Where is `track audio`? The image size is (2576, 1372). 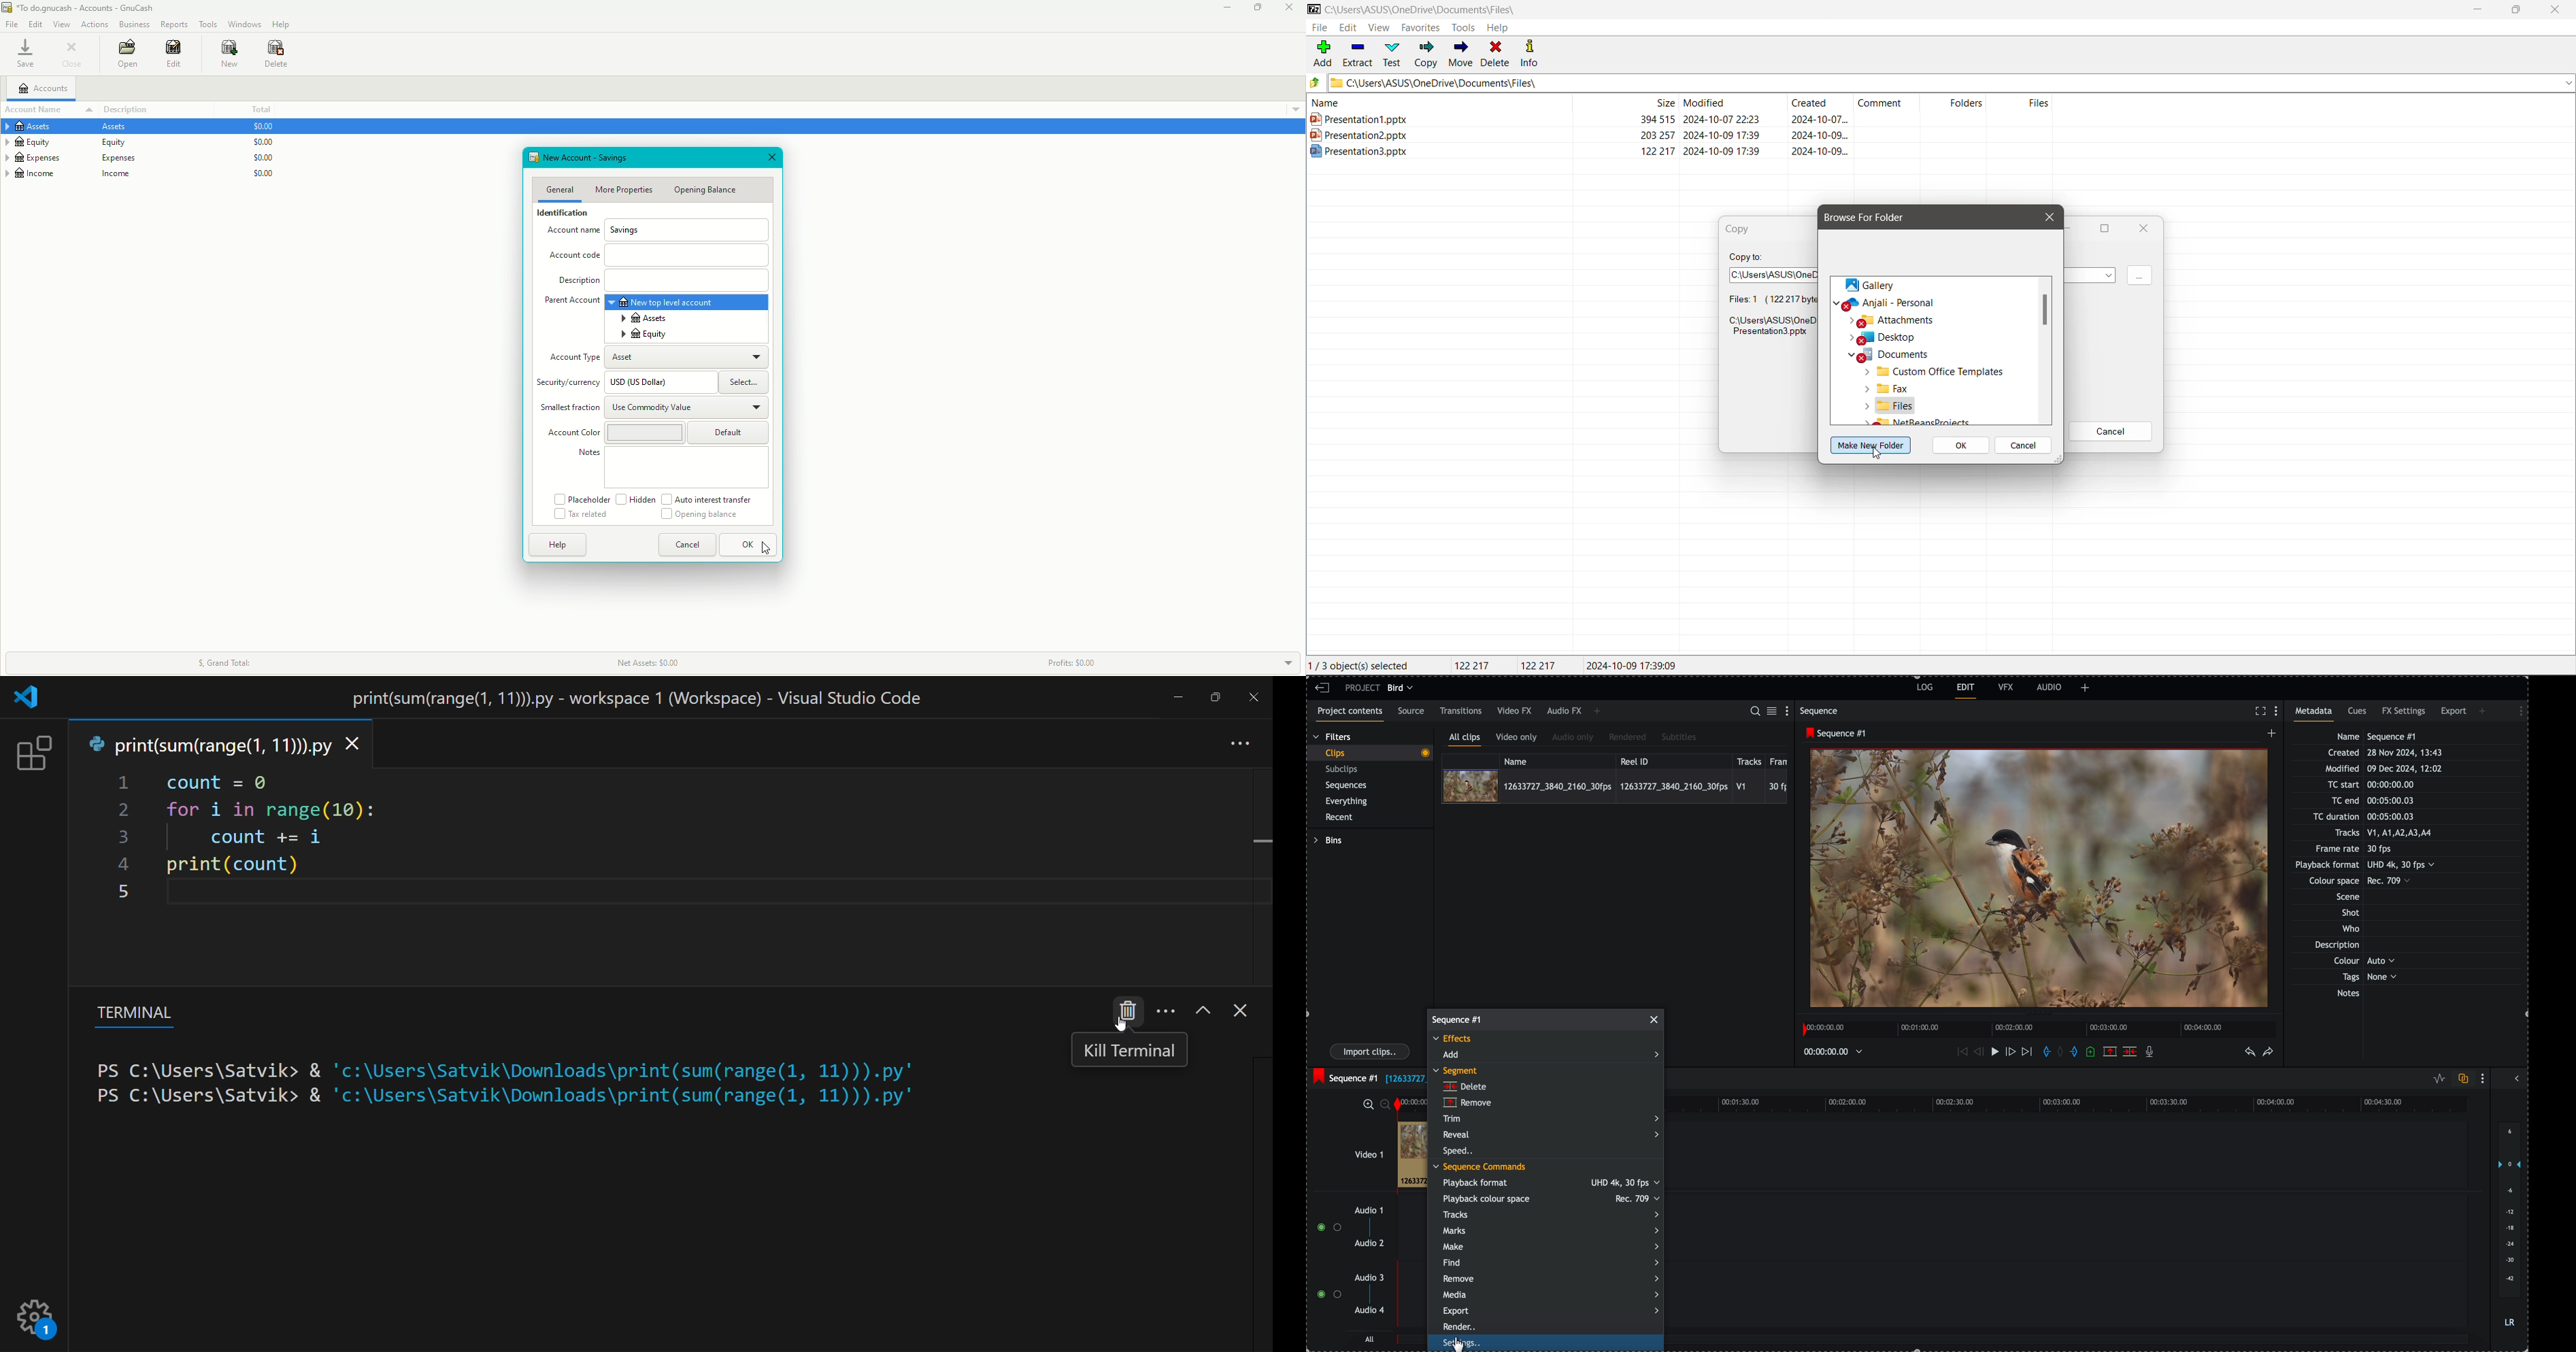
track audio is located at coordinates (1414, 1301).